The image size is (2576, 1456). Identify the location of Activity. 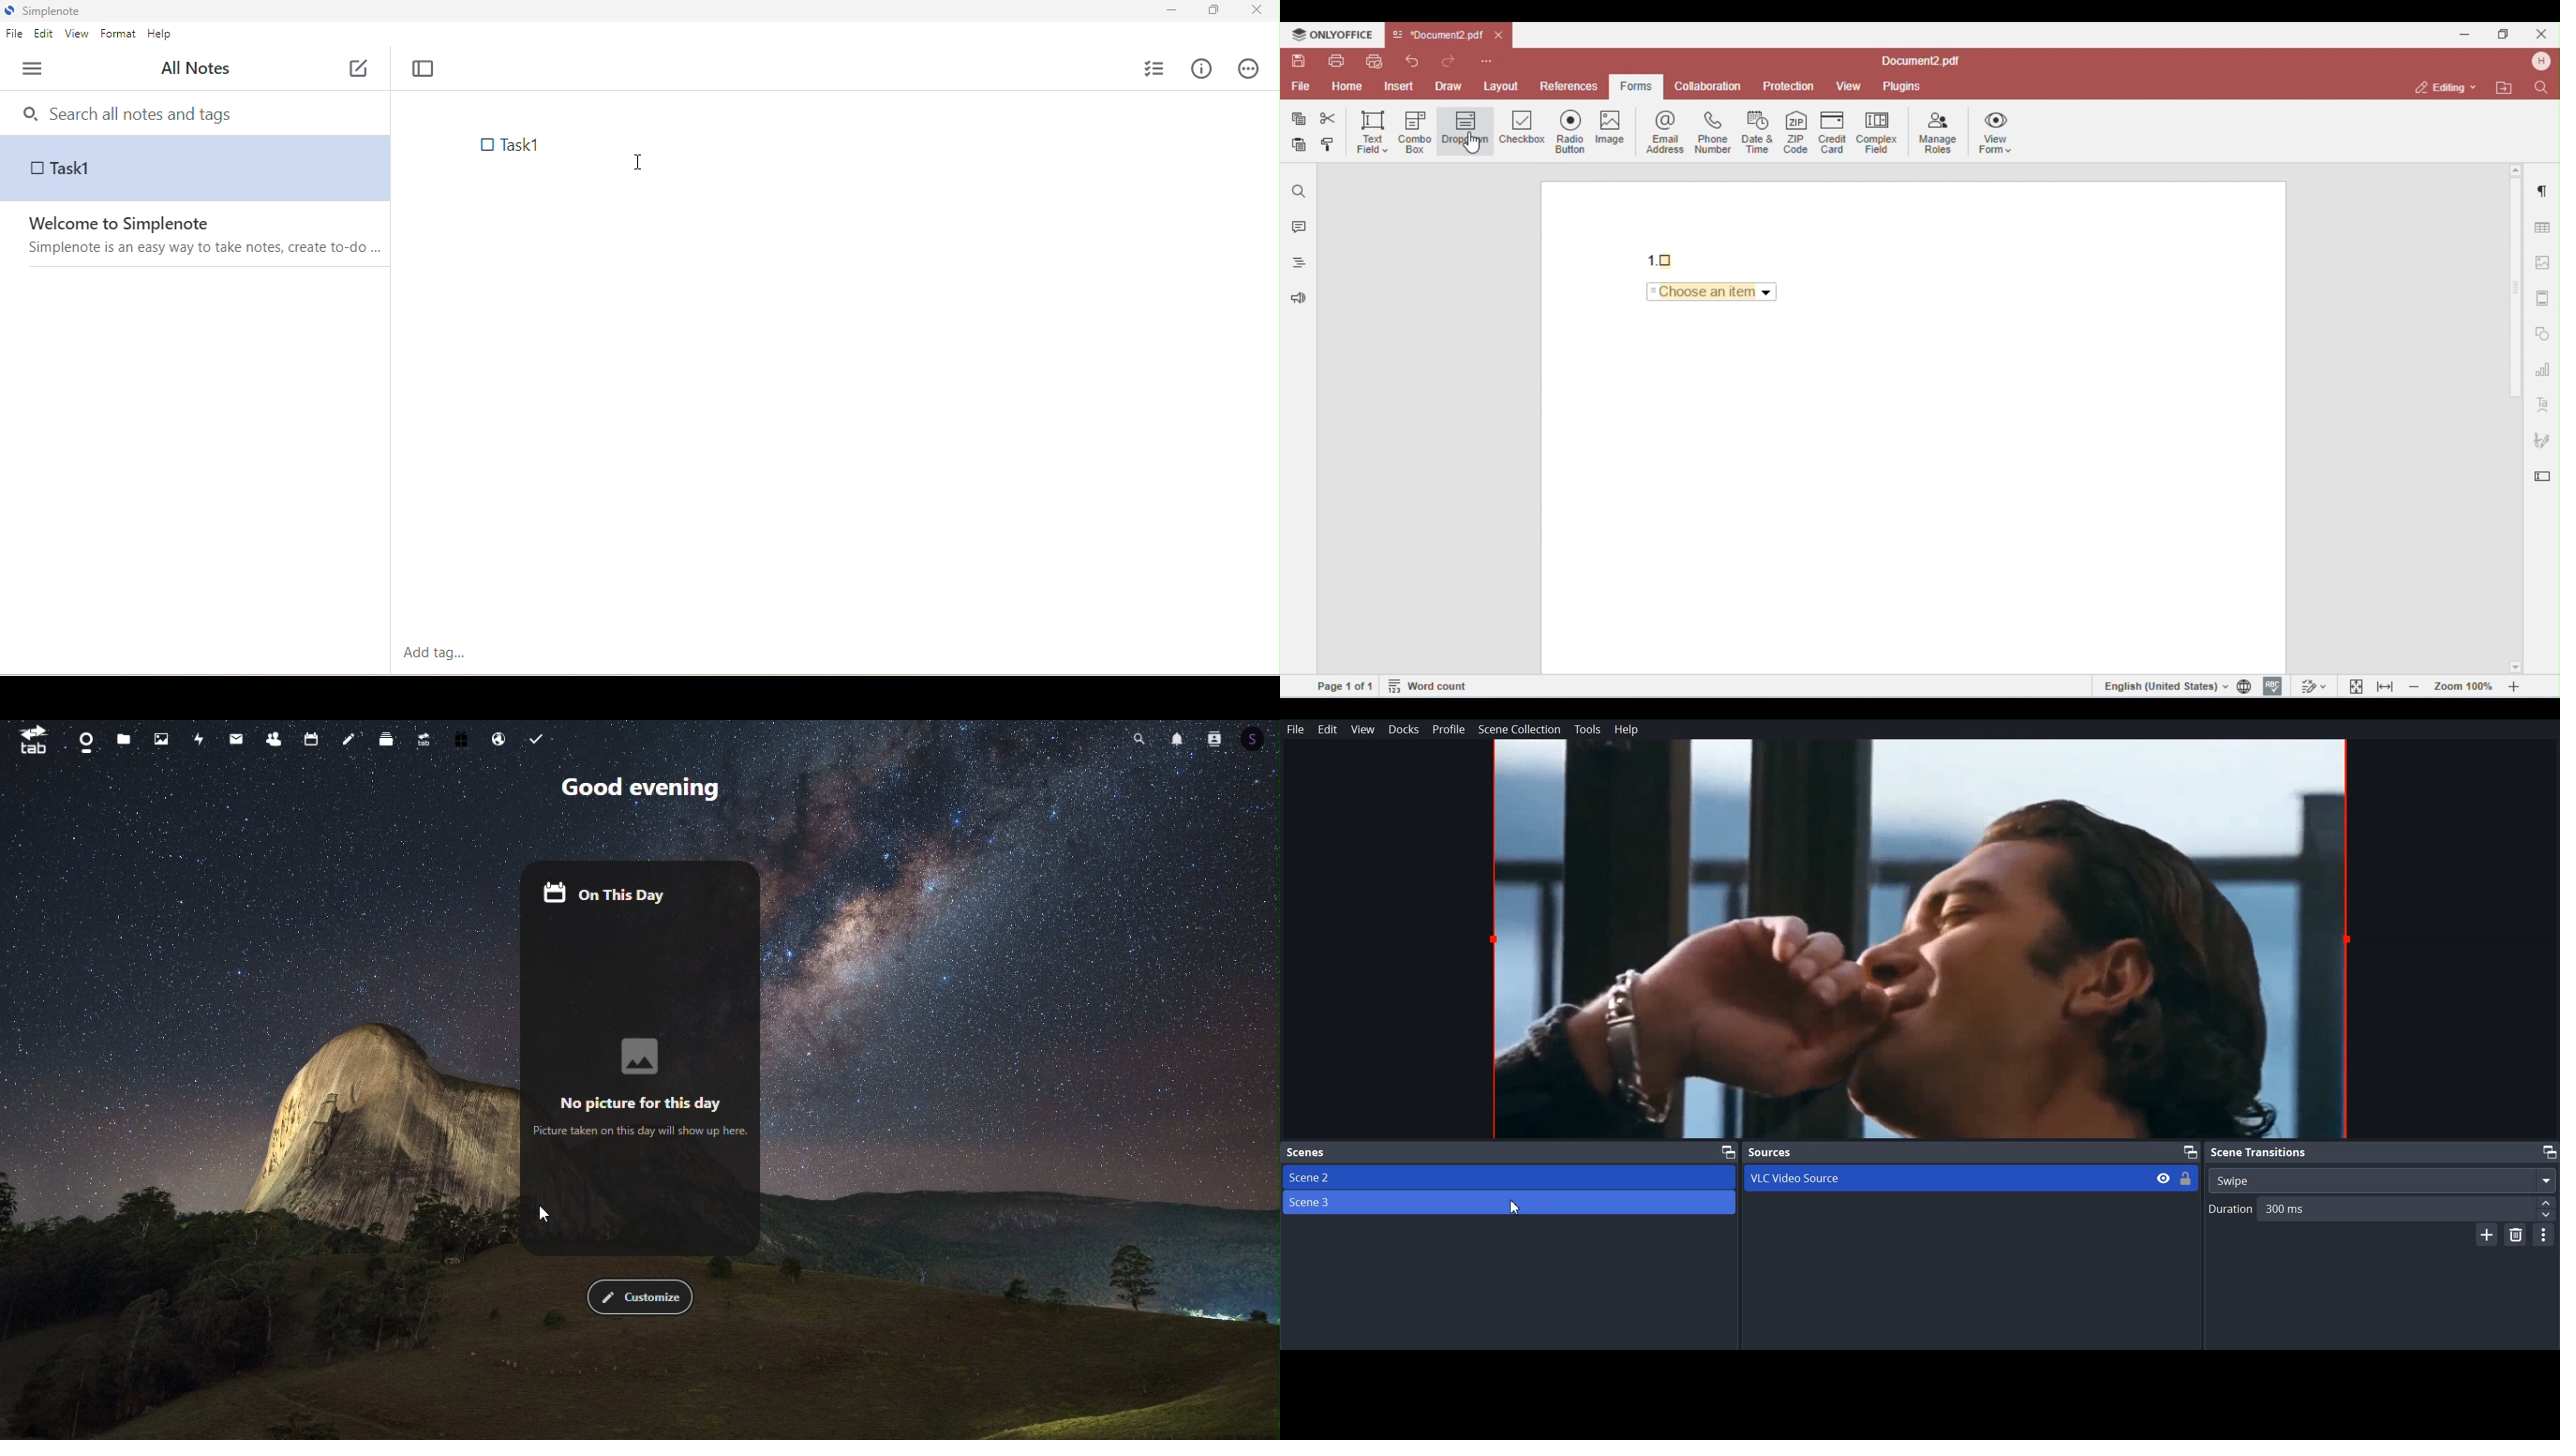
(201, 739).